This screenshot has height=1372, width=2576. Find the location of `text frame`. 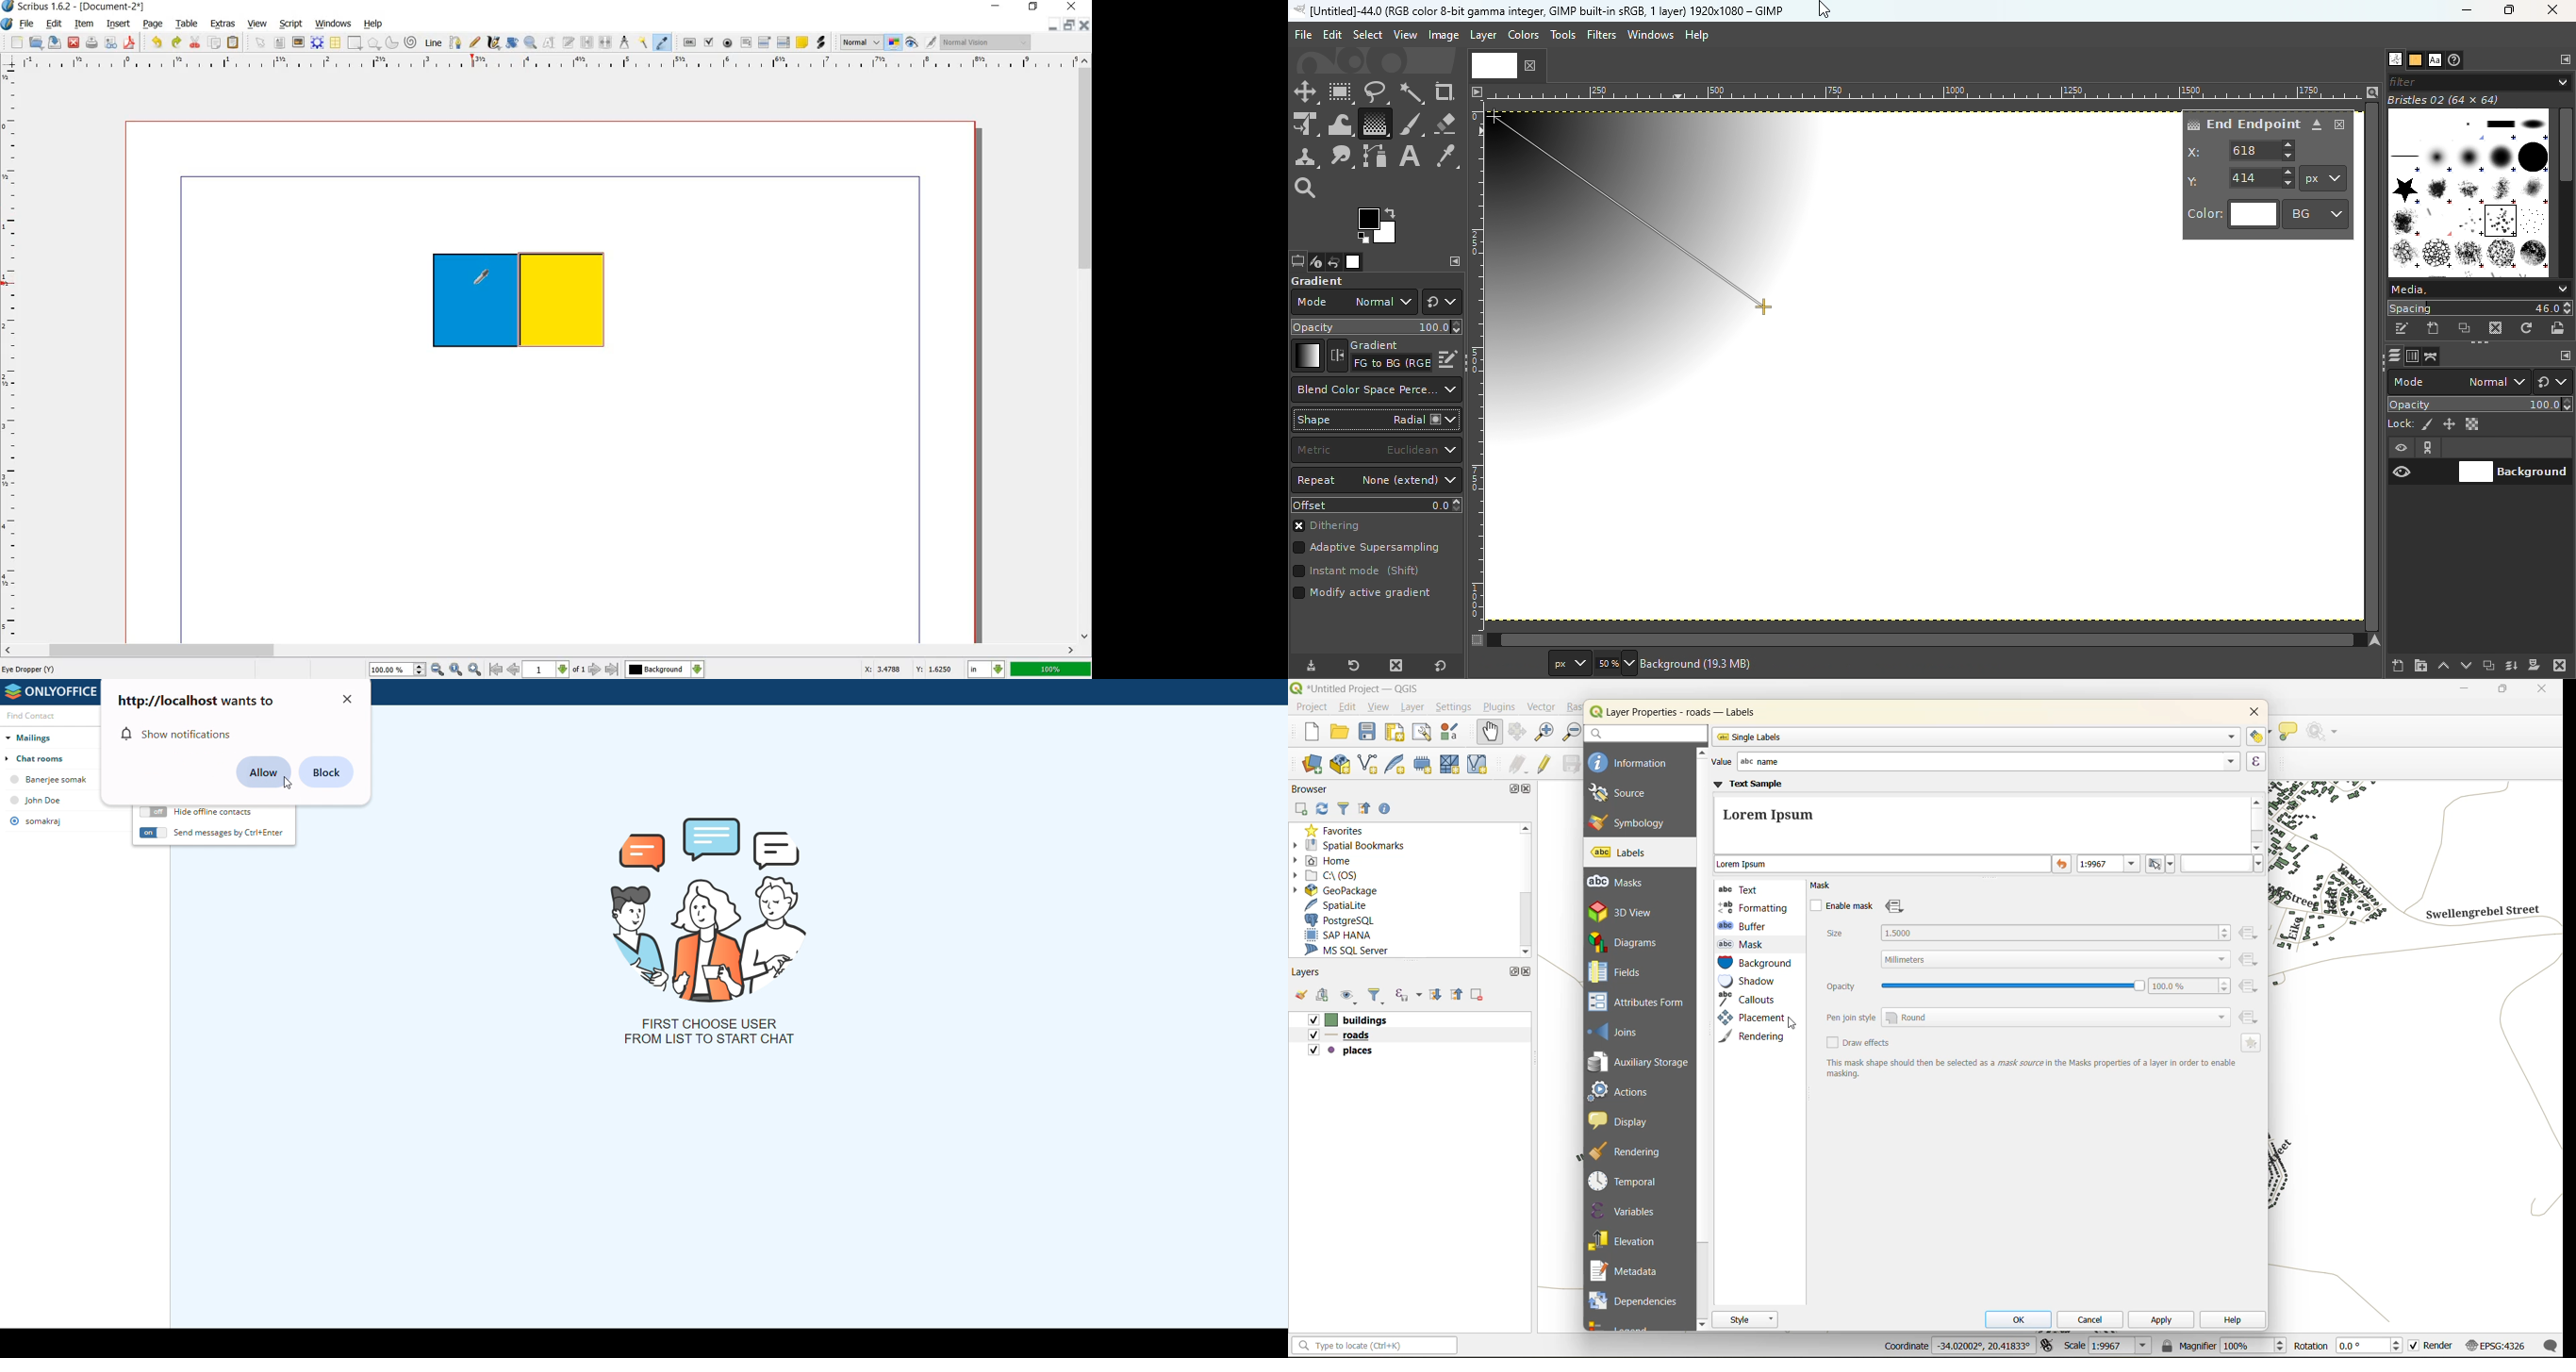

text frame is located at coordinates (280, 44).